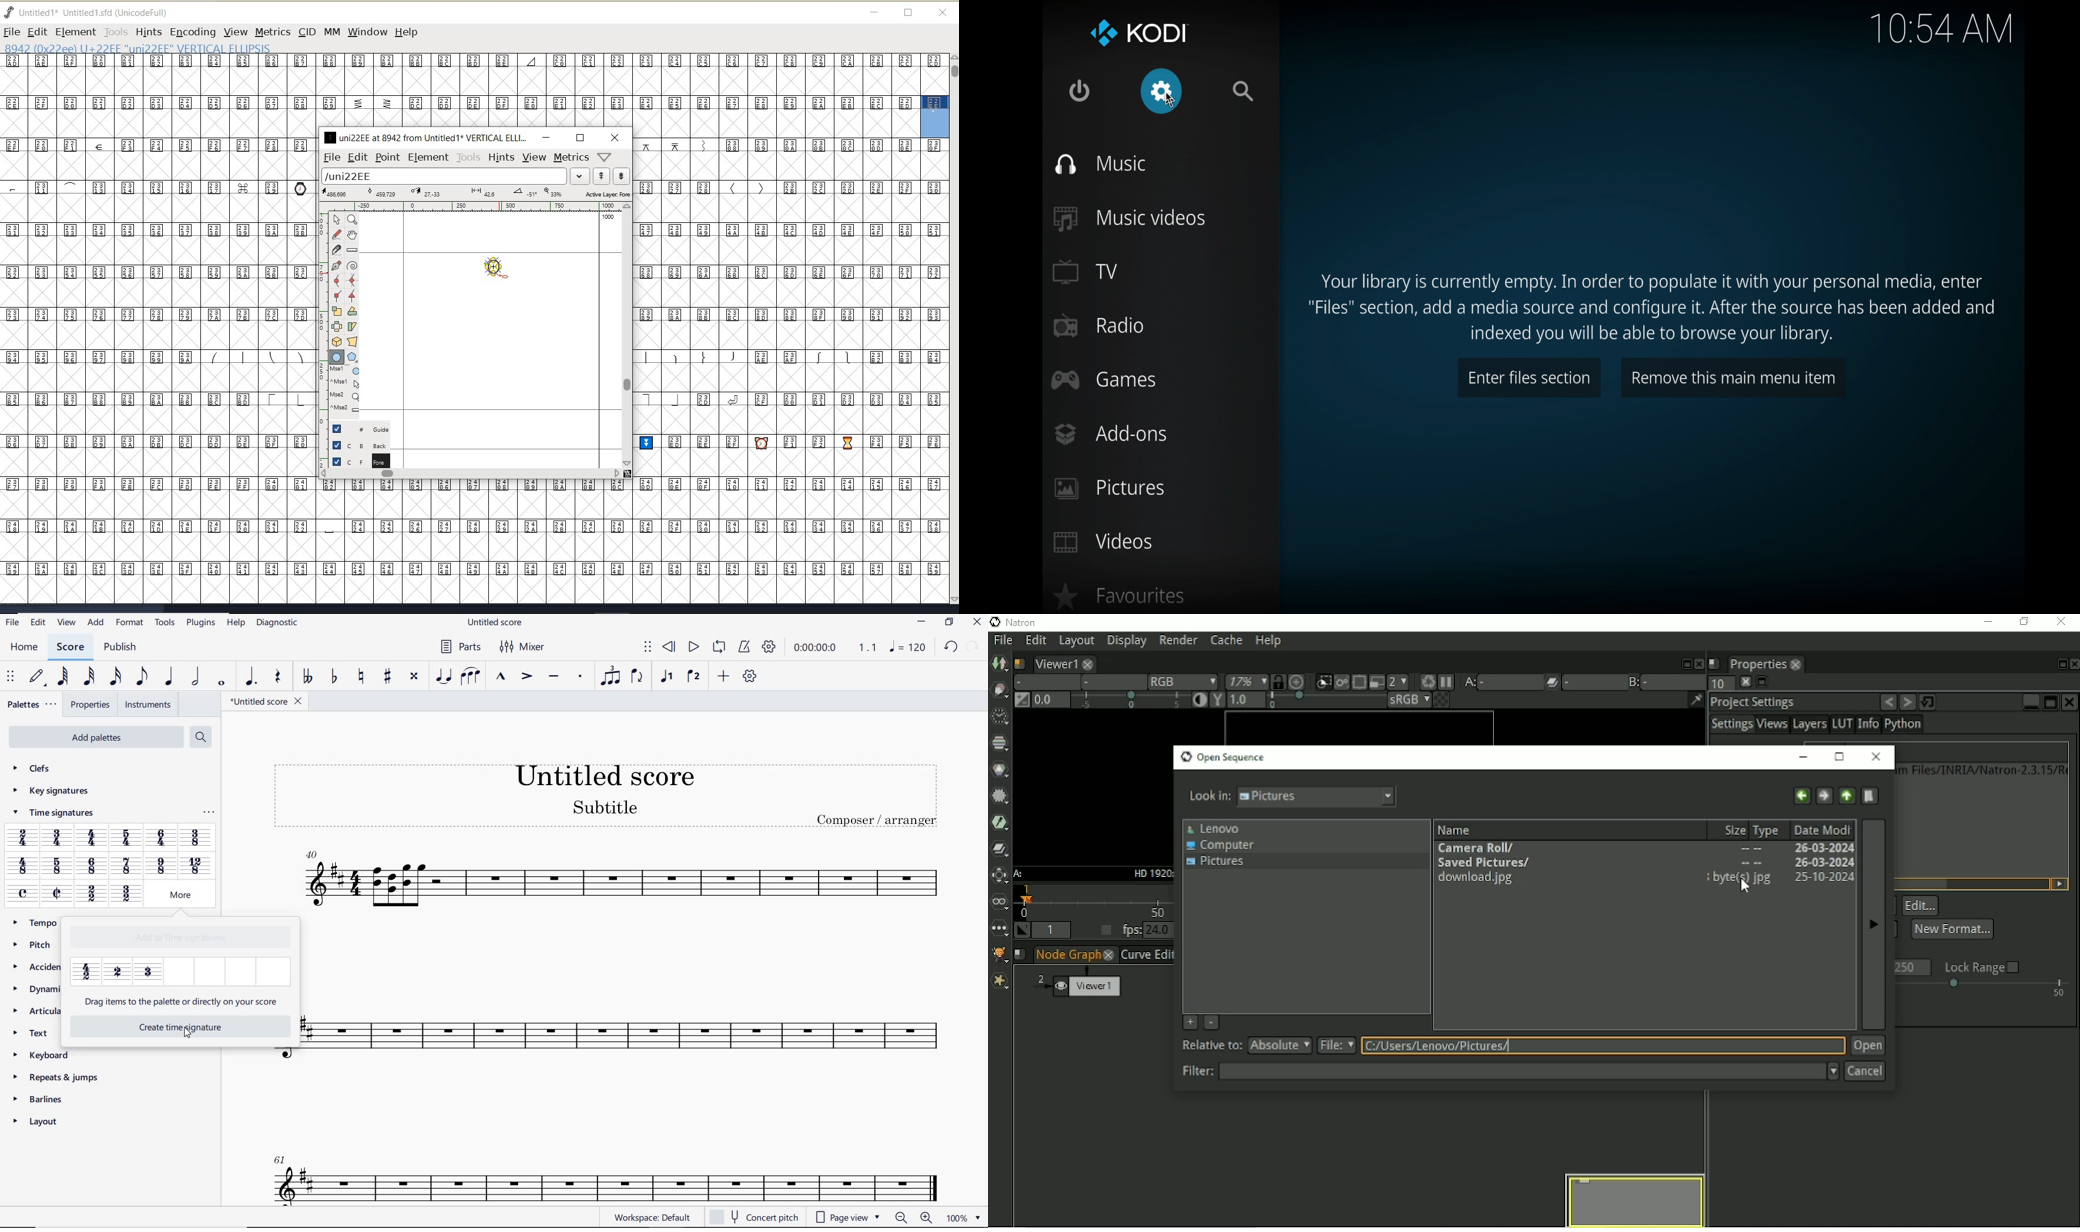  I want to click on music videos, so click(1130, 219).